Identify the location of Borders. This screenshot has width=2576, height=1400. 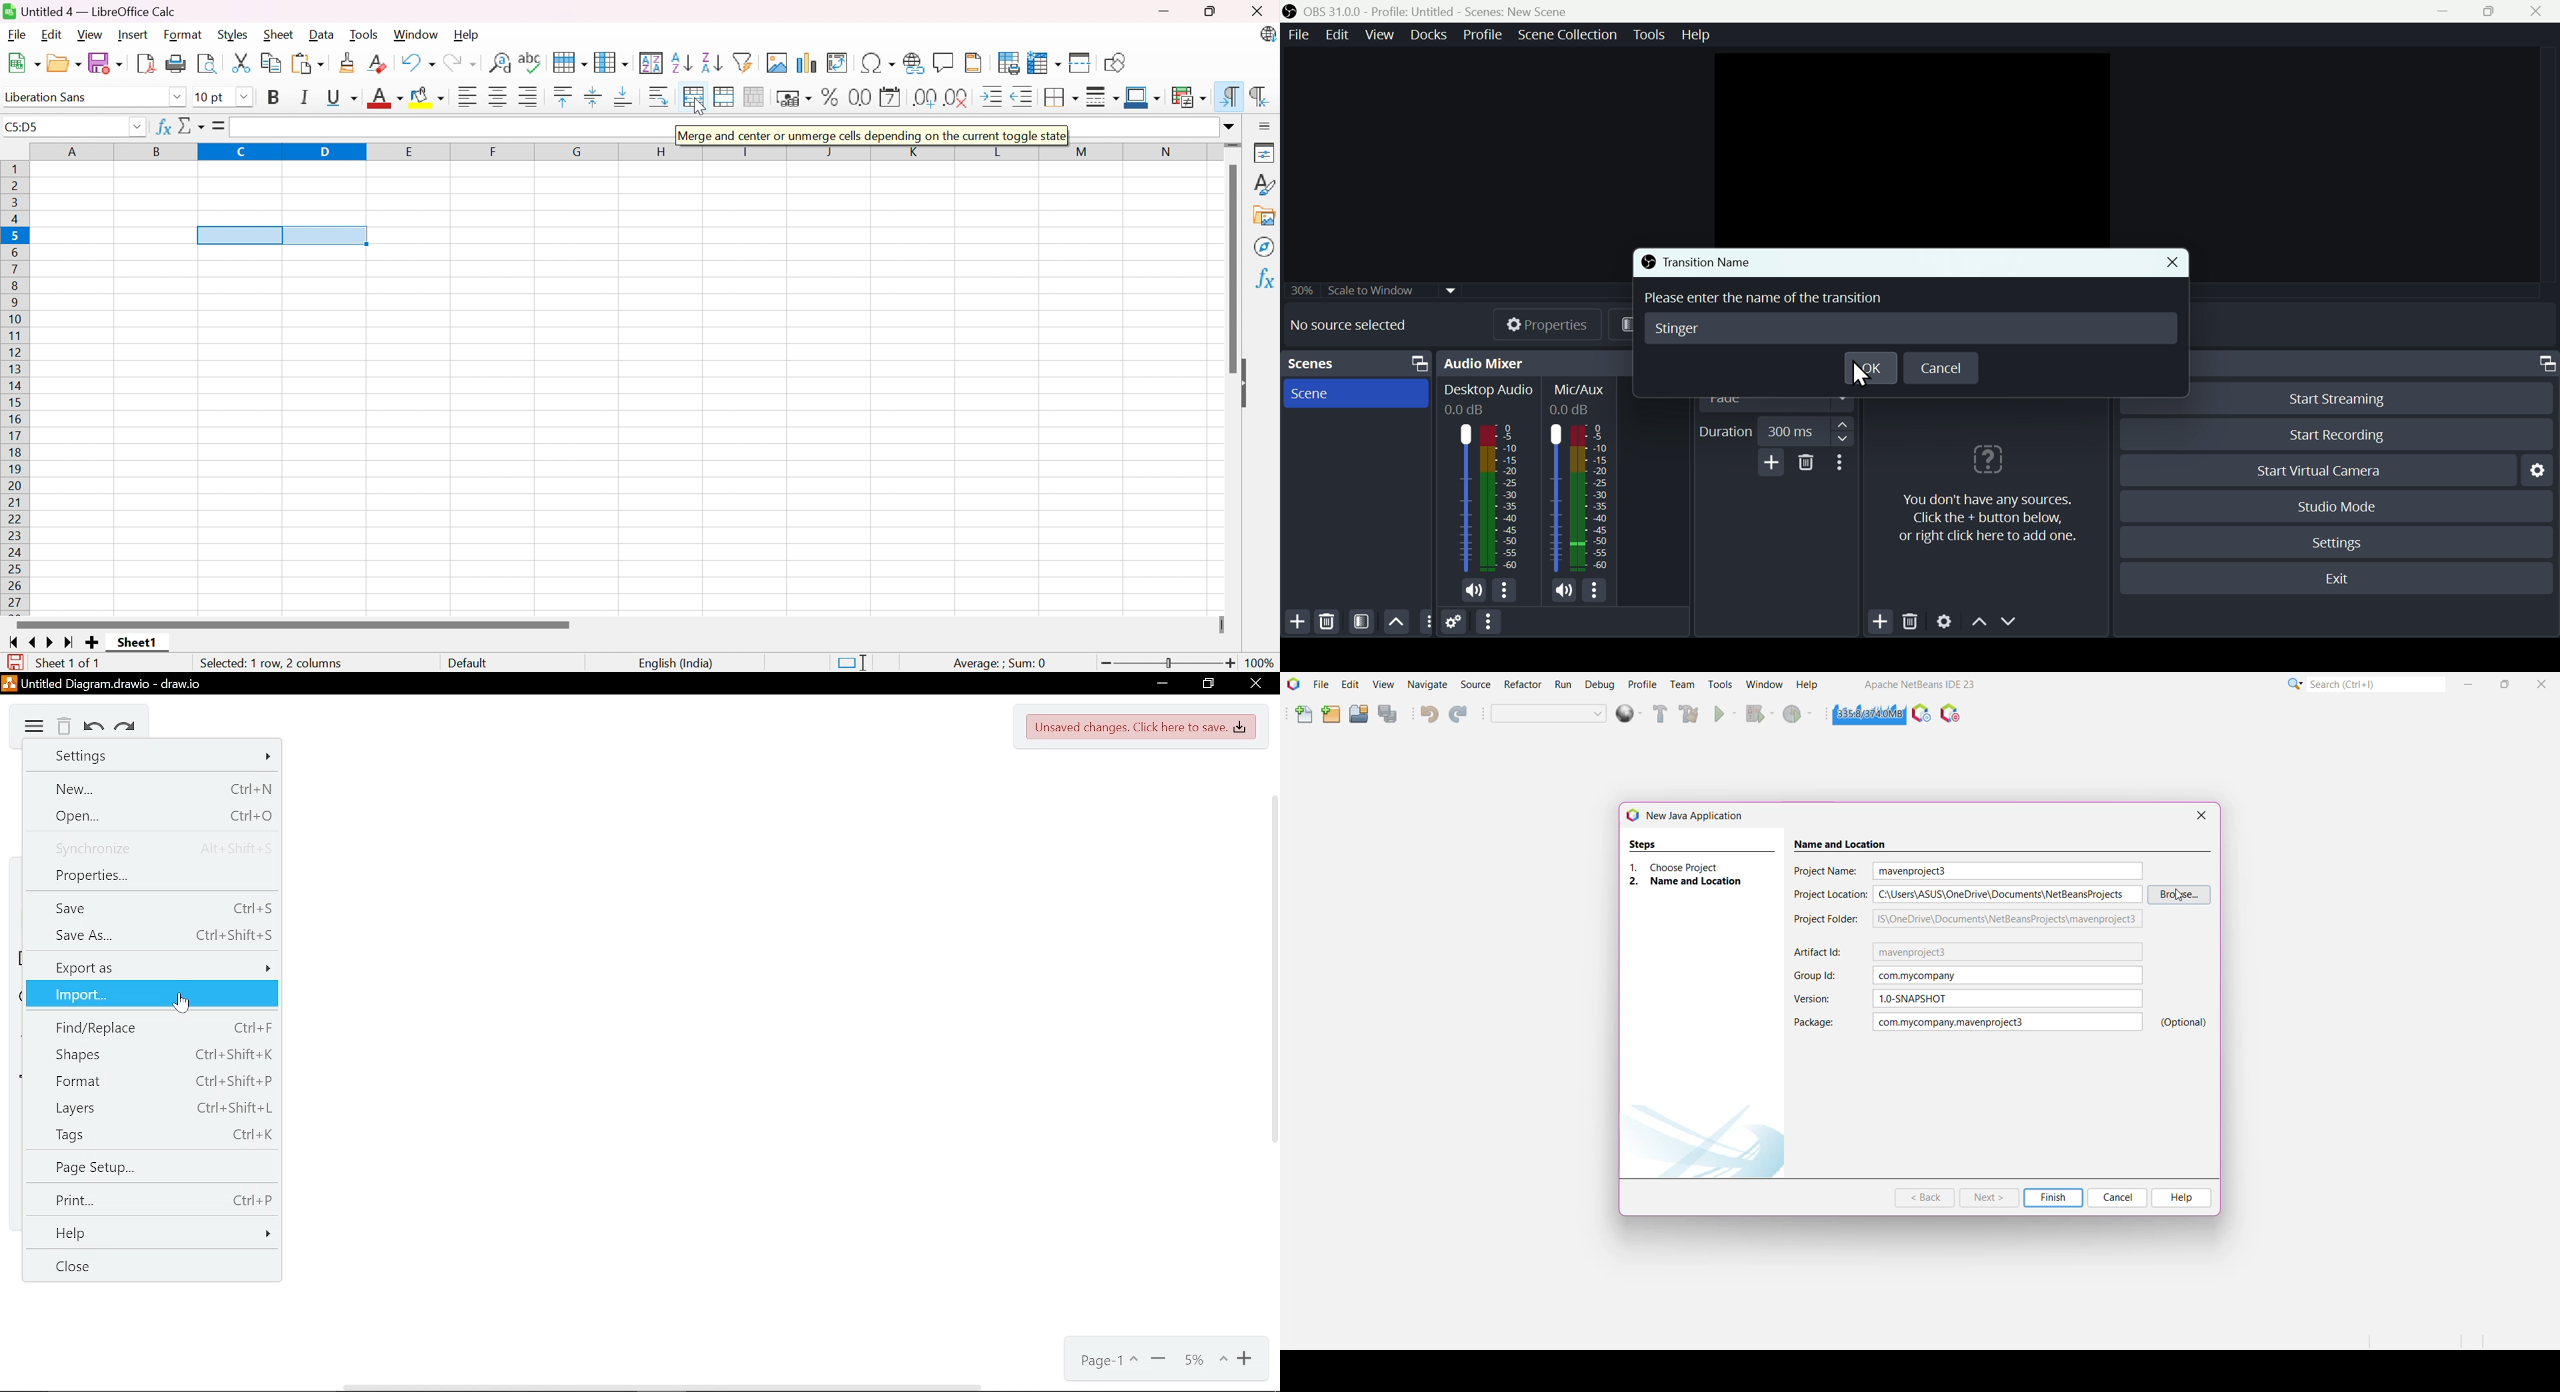
(1062, 97).